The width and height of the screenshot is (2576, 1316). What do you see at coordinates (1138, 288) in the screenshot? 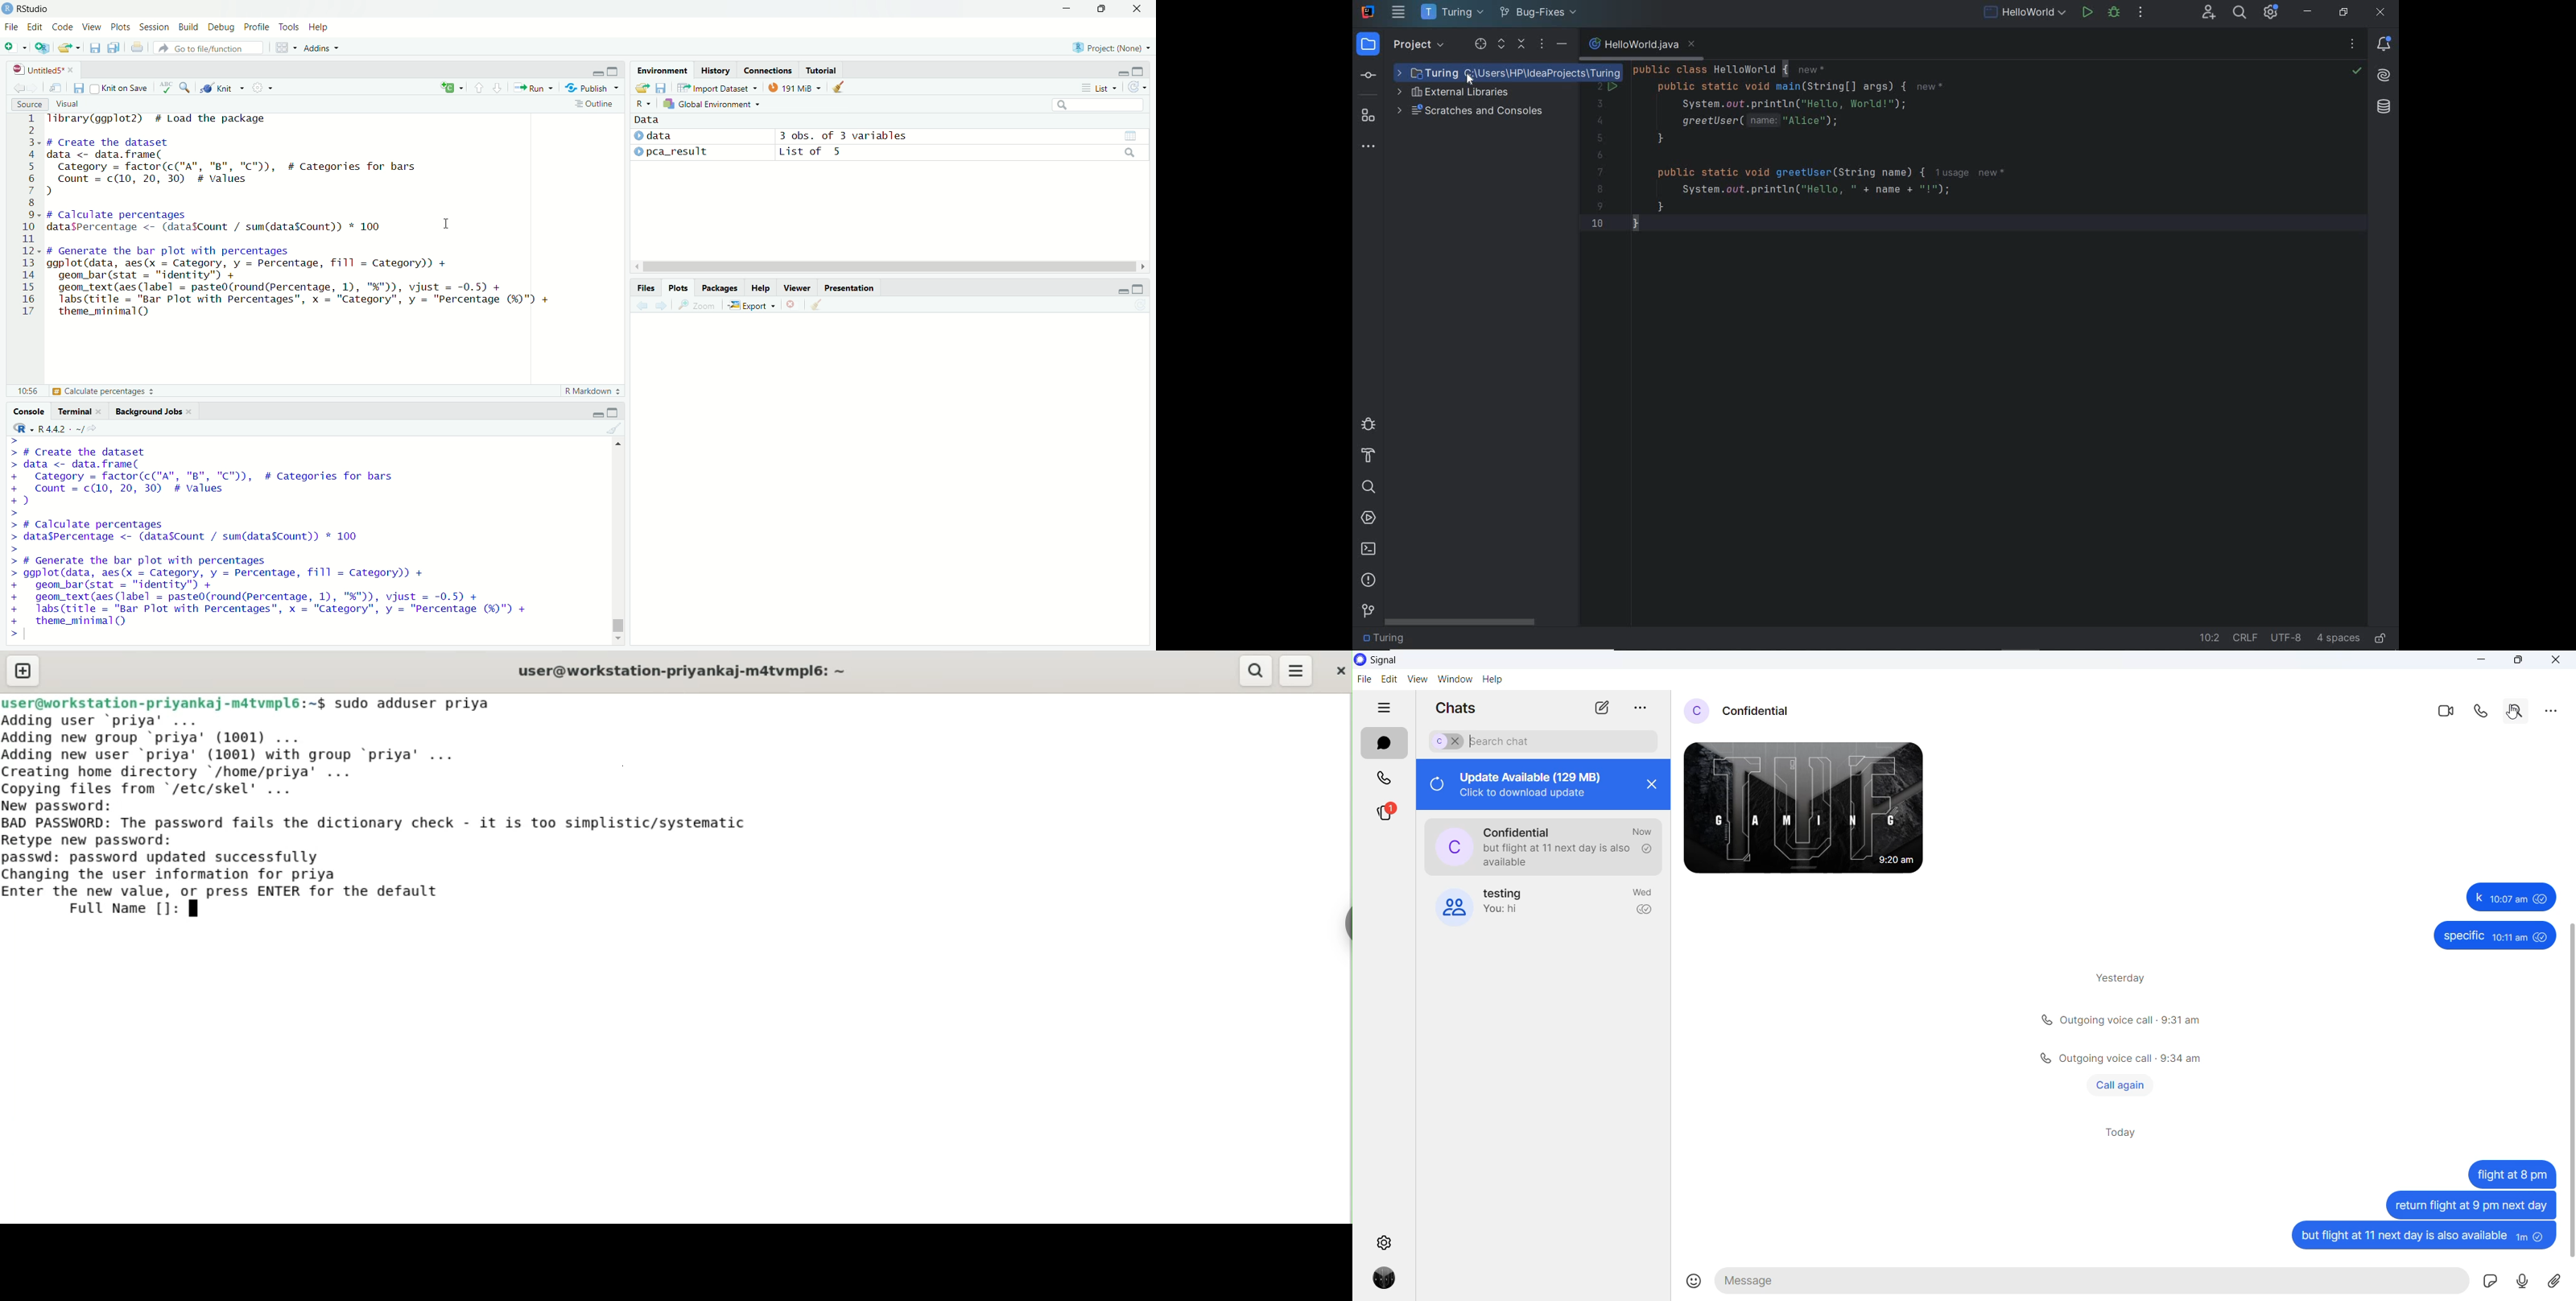
I see `maximize` at bounding box center [1138, 288].